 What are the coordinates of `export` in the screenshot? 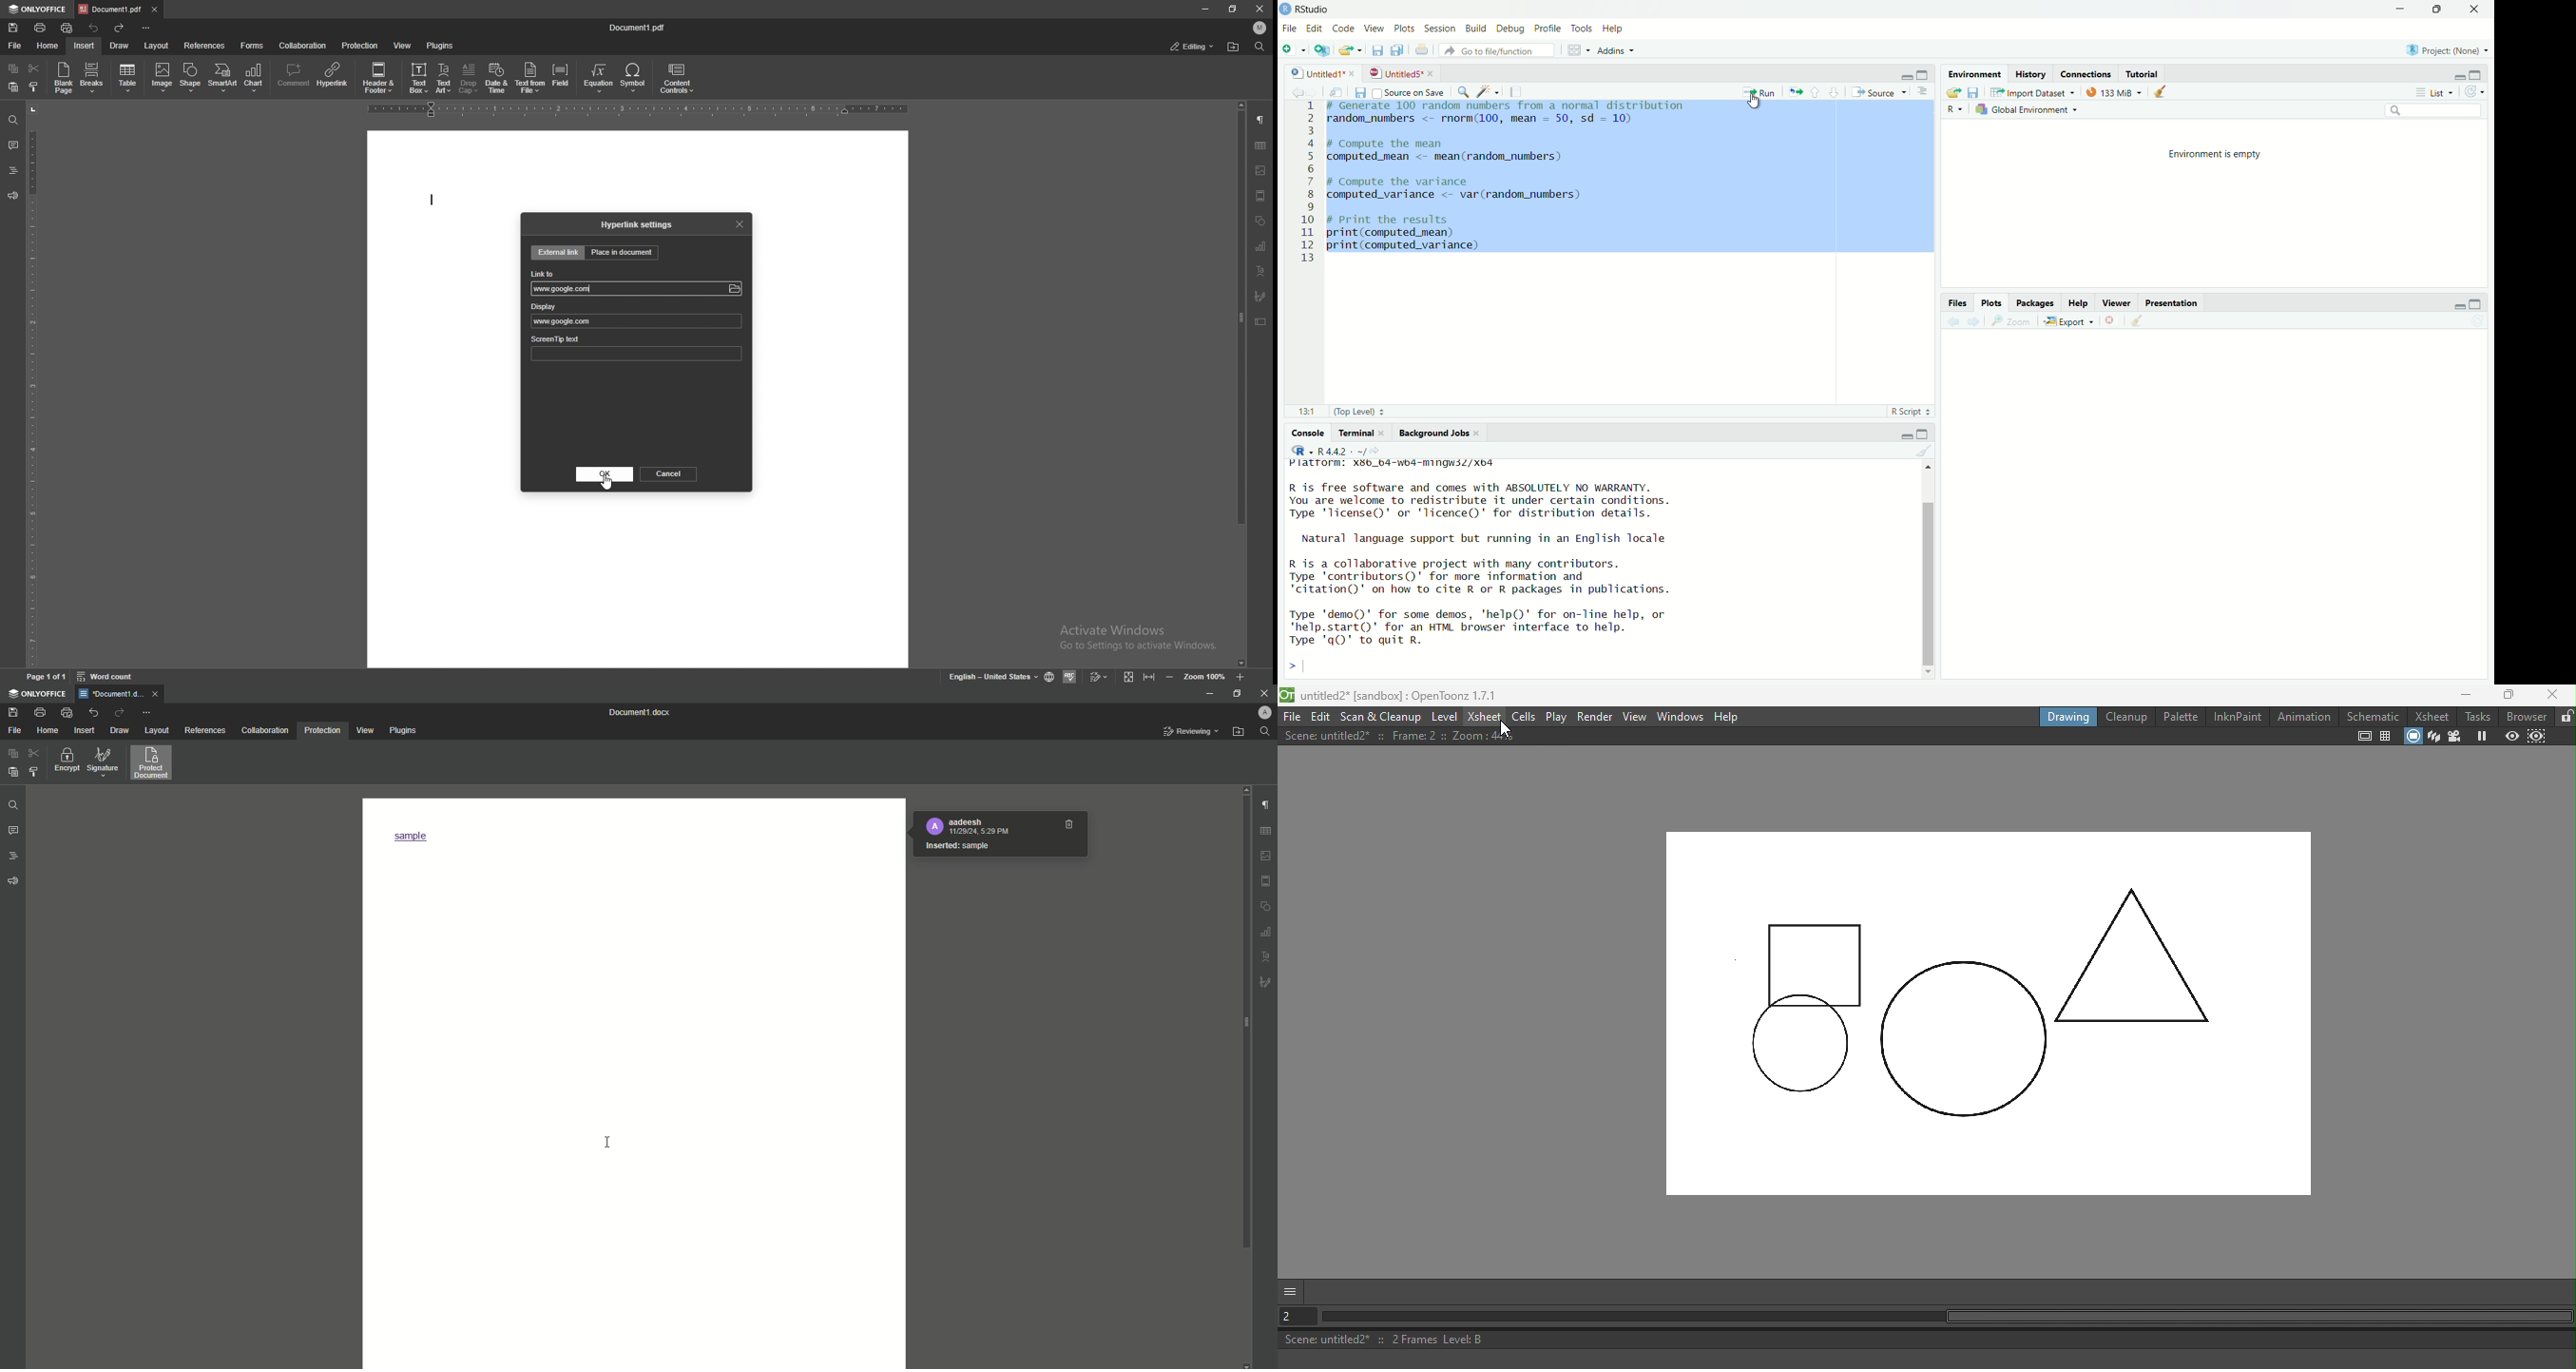 It's located at (2070, 321).